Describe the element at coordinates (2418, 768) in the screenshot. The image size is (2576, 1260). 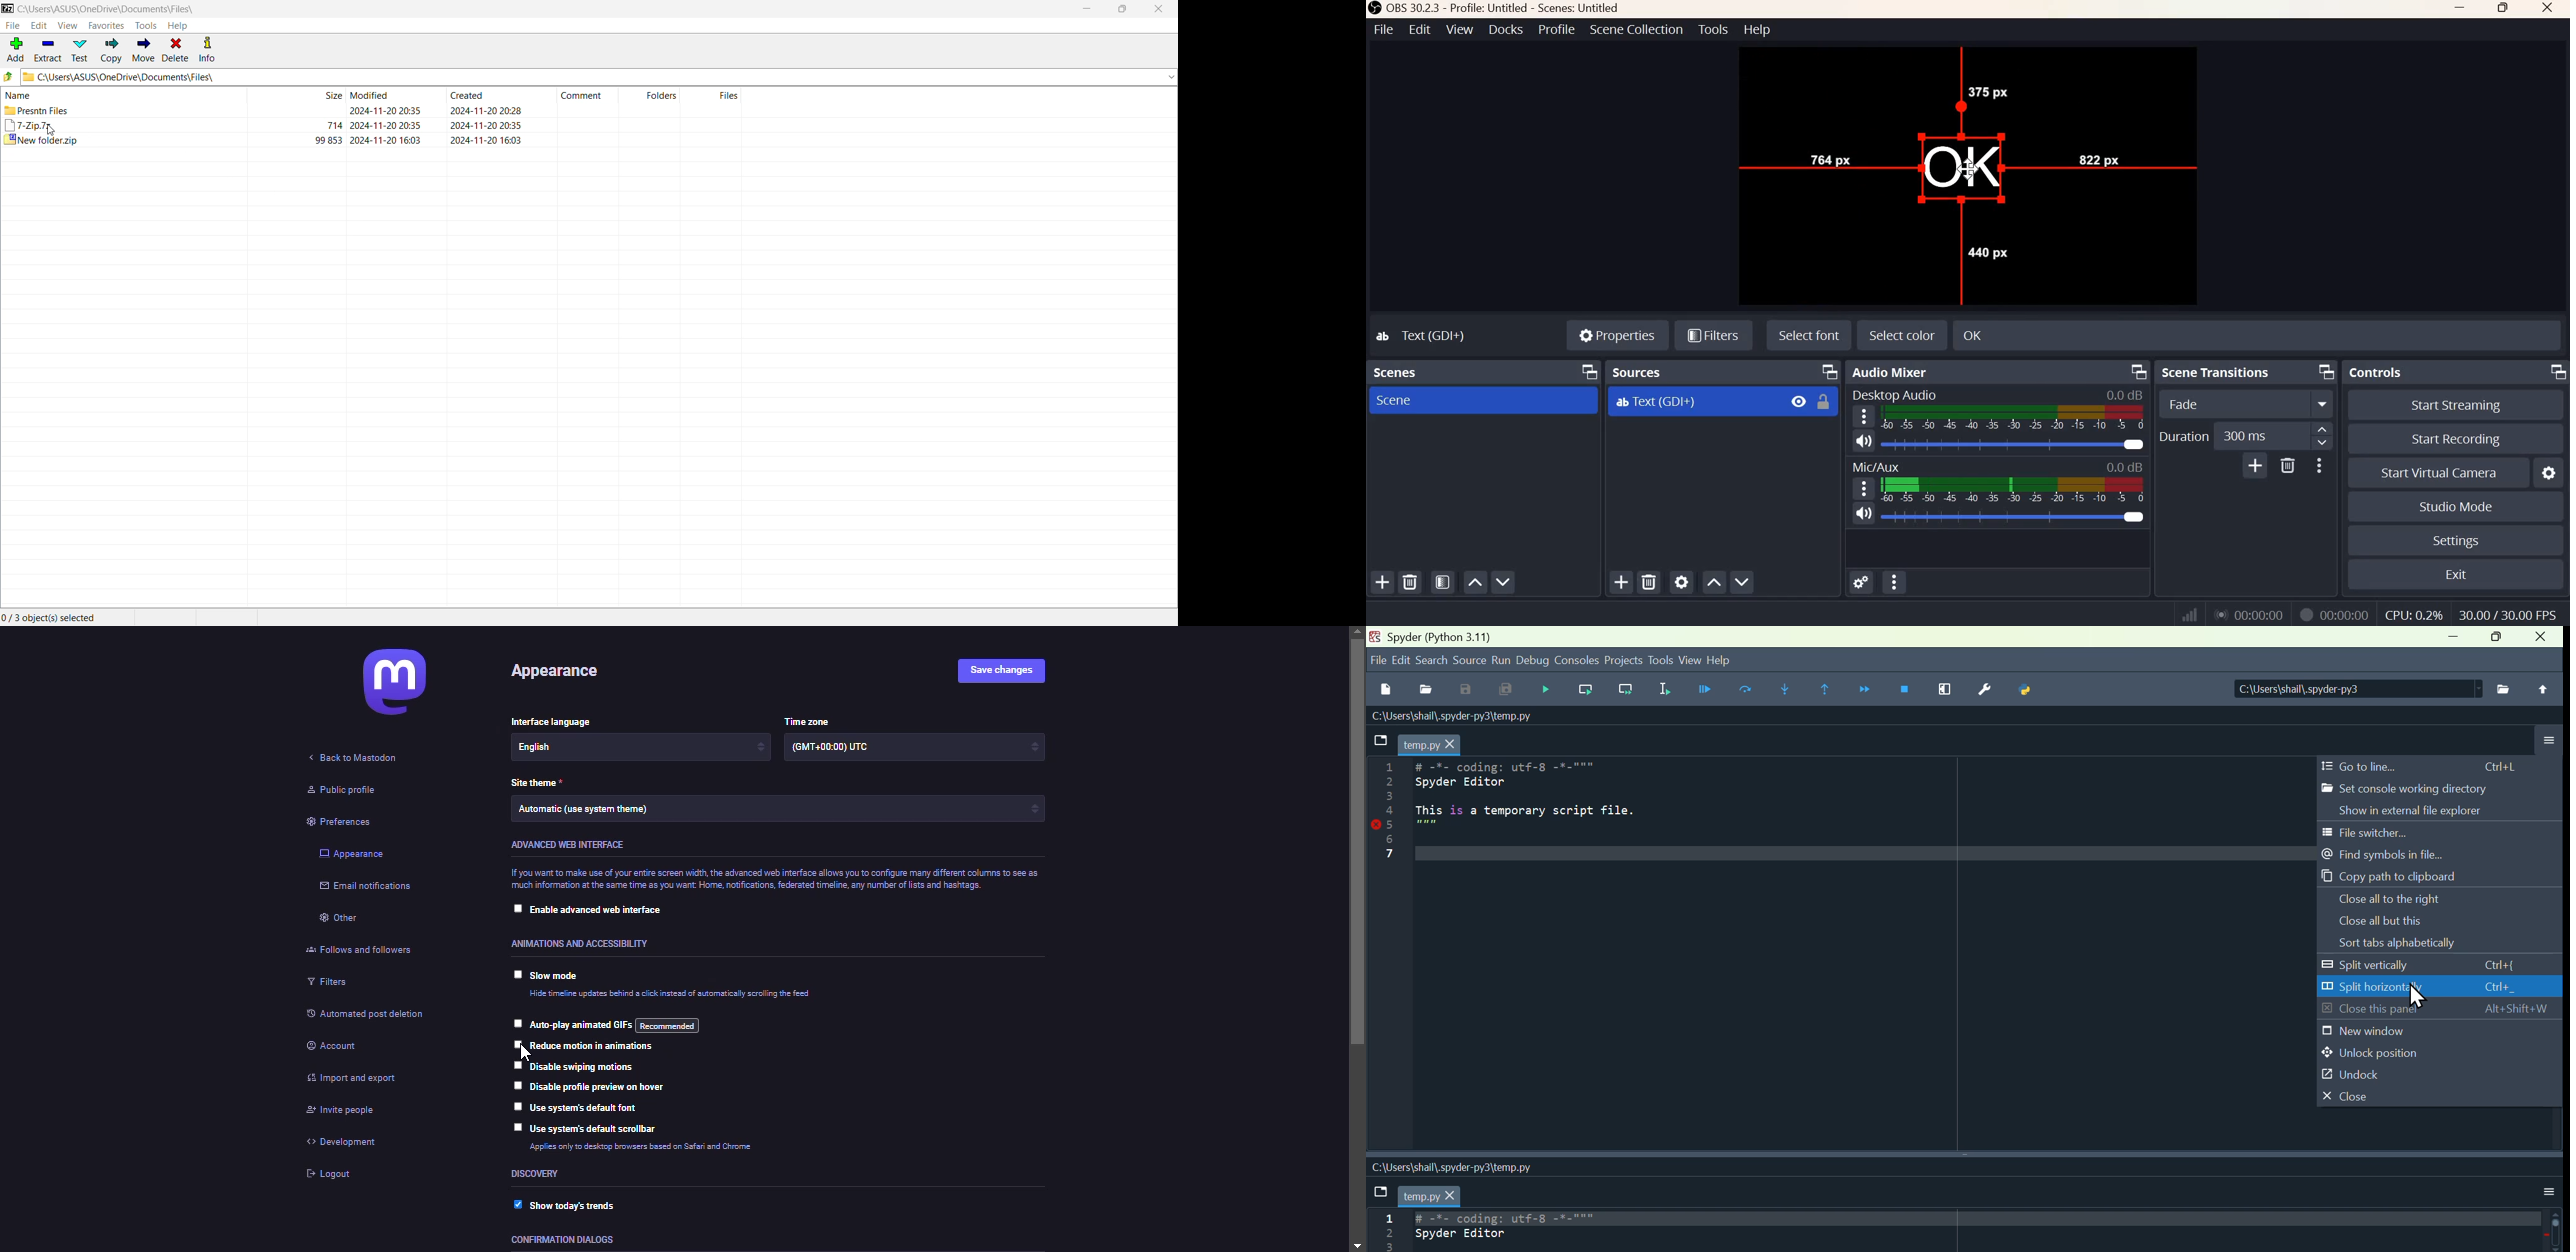
I see `Go to line` at that location.